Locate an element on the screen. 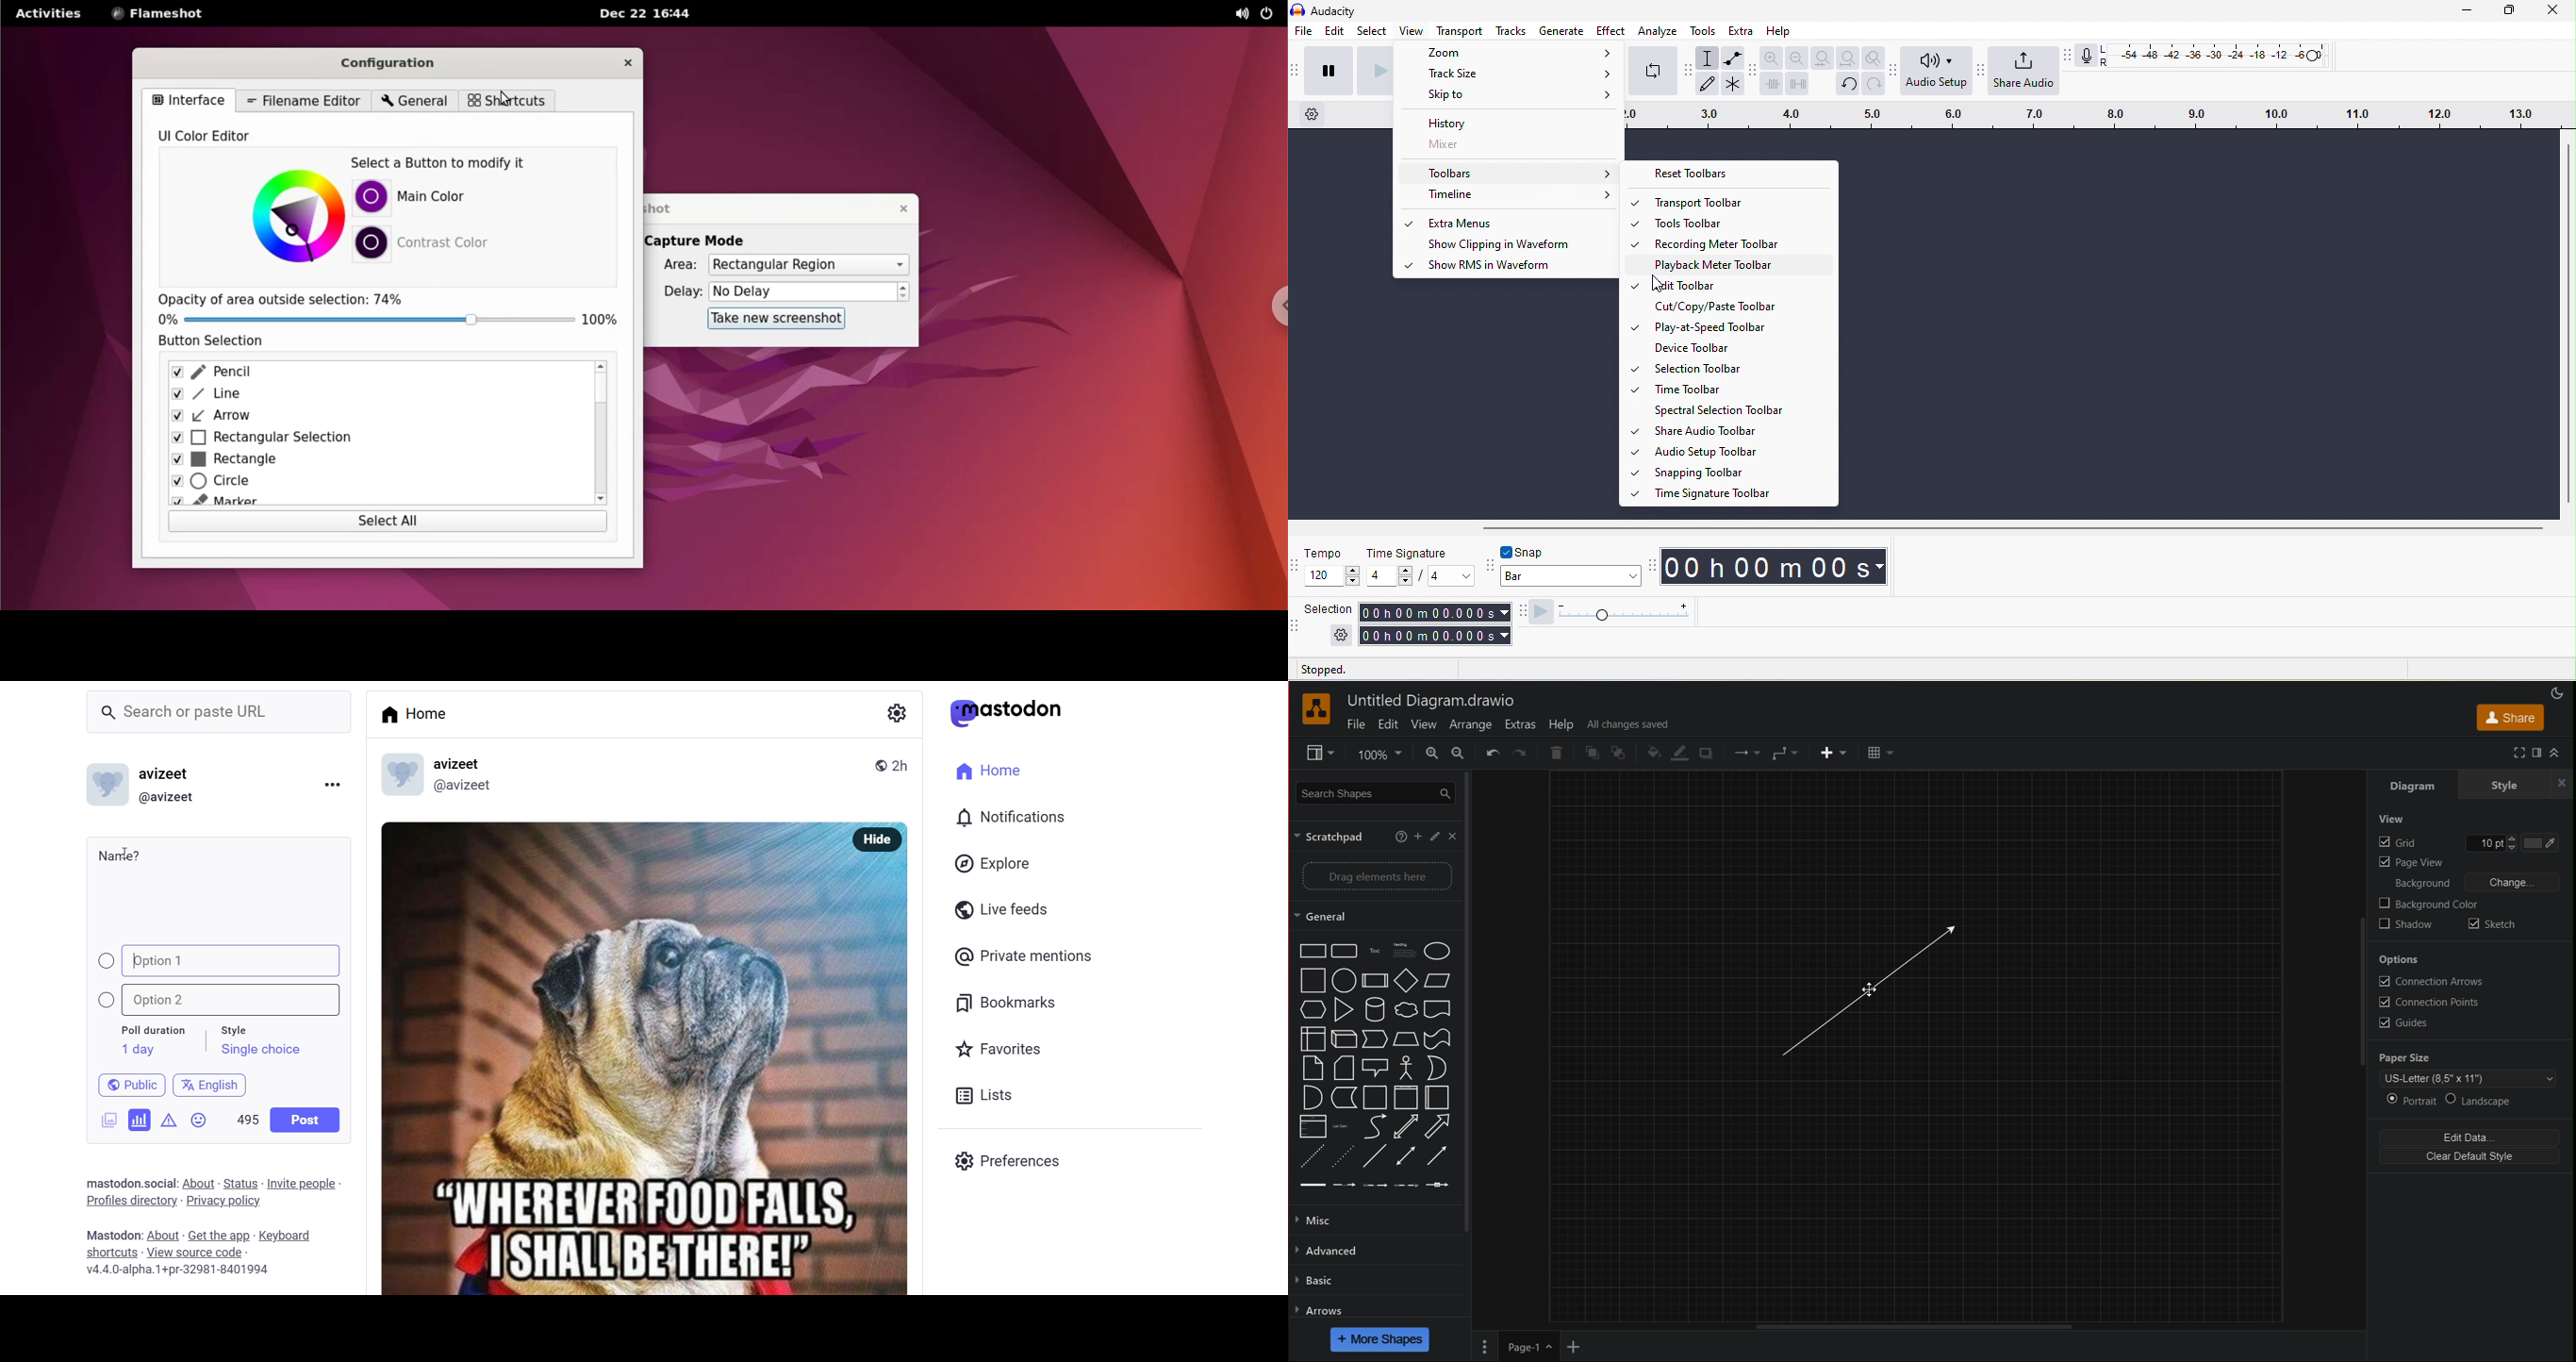  Drag elements here is located at coordinates (1375, 876).